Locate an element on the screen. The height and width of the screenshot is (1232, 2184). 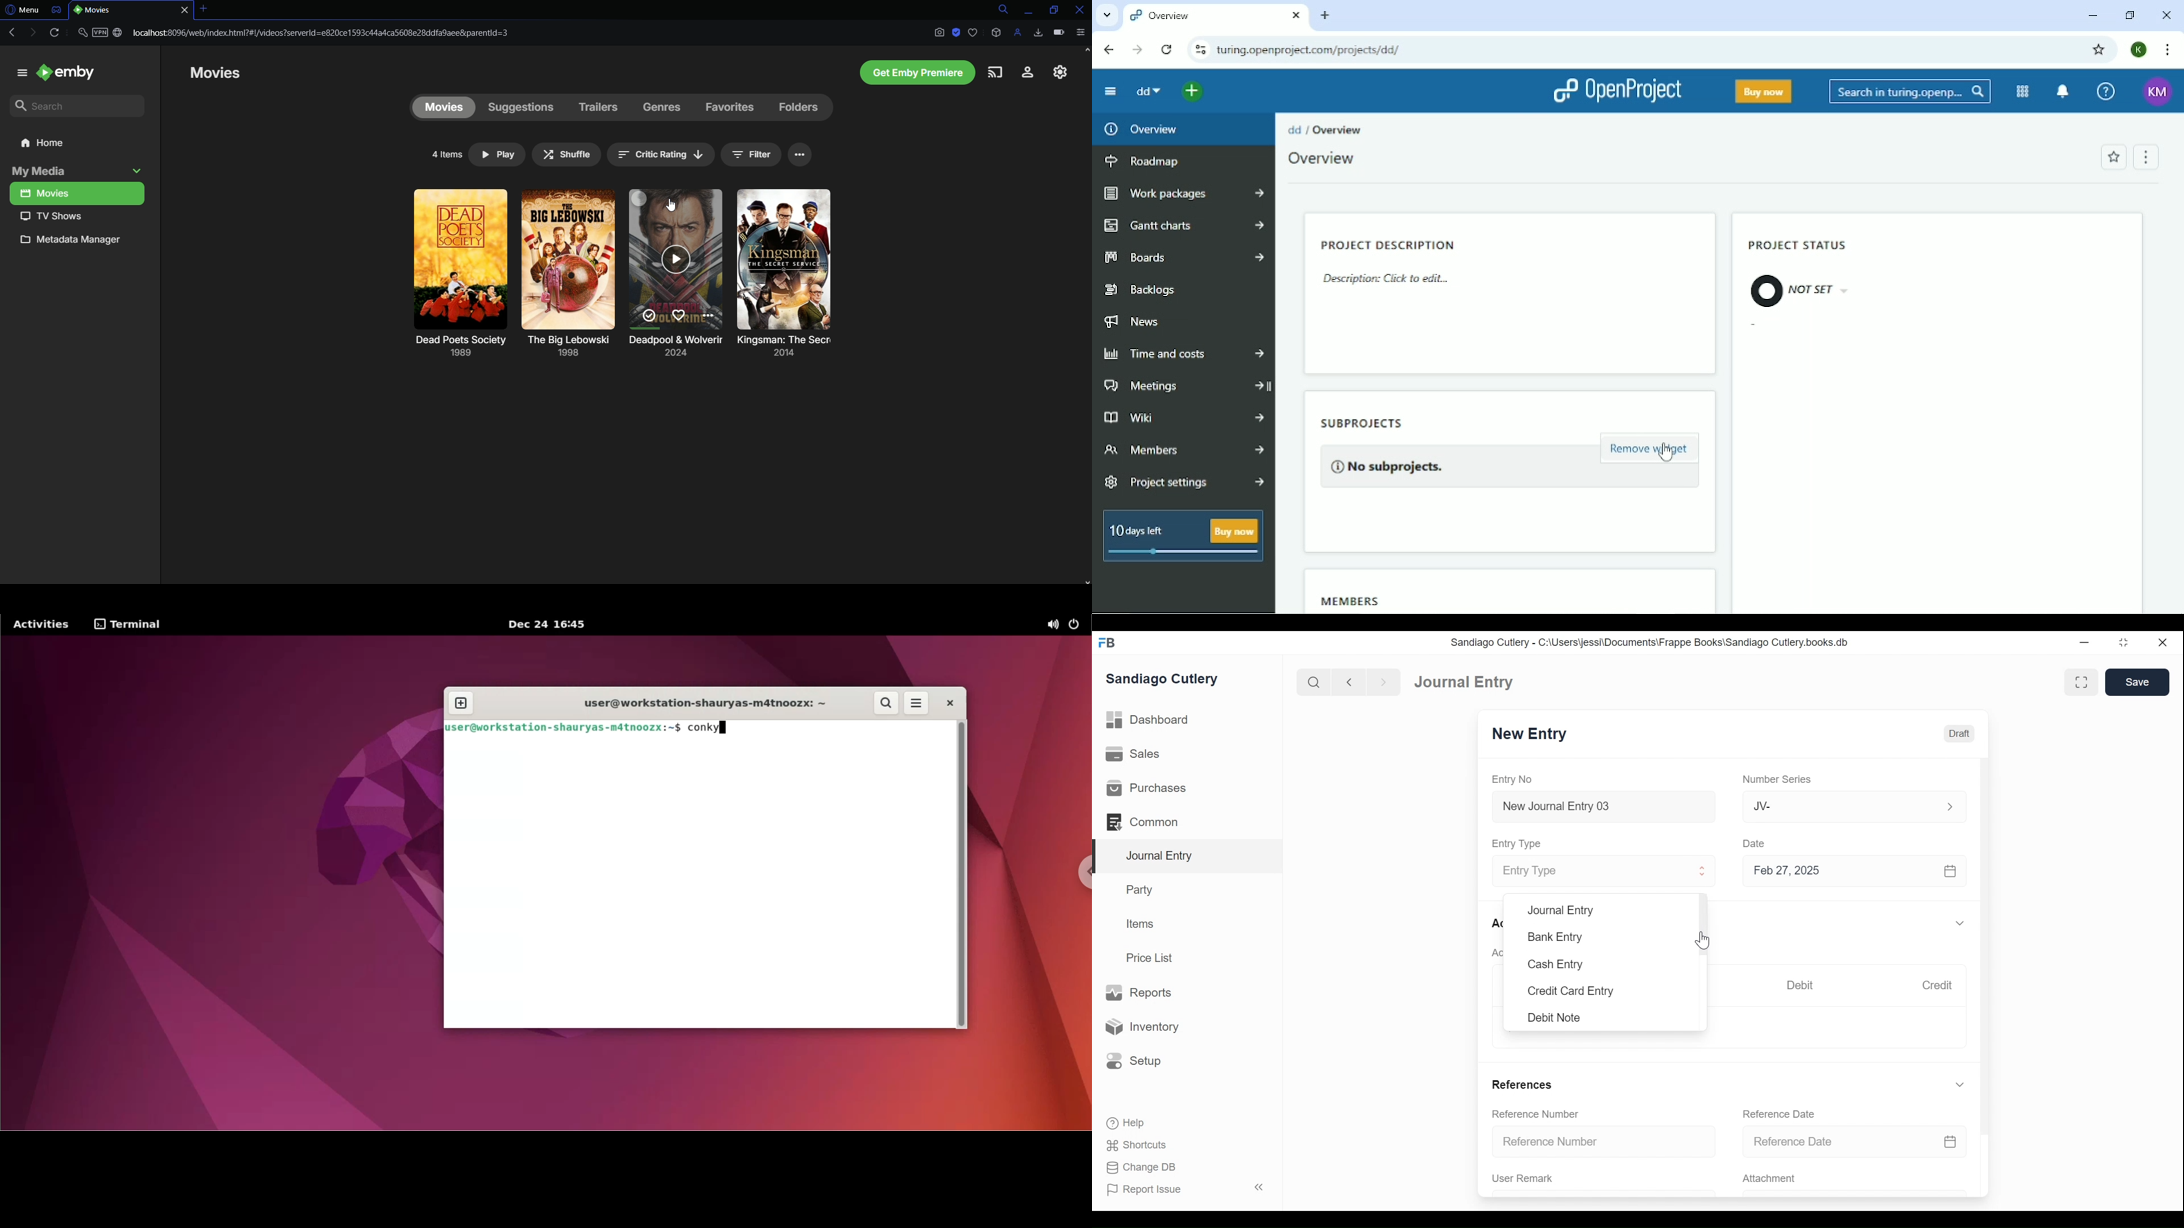
Search is located at coordinates (1313, 682).